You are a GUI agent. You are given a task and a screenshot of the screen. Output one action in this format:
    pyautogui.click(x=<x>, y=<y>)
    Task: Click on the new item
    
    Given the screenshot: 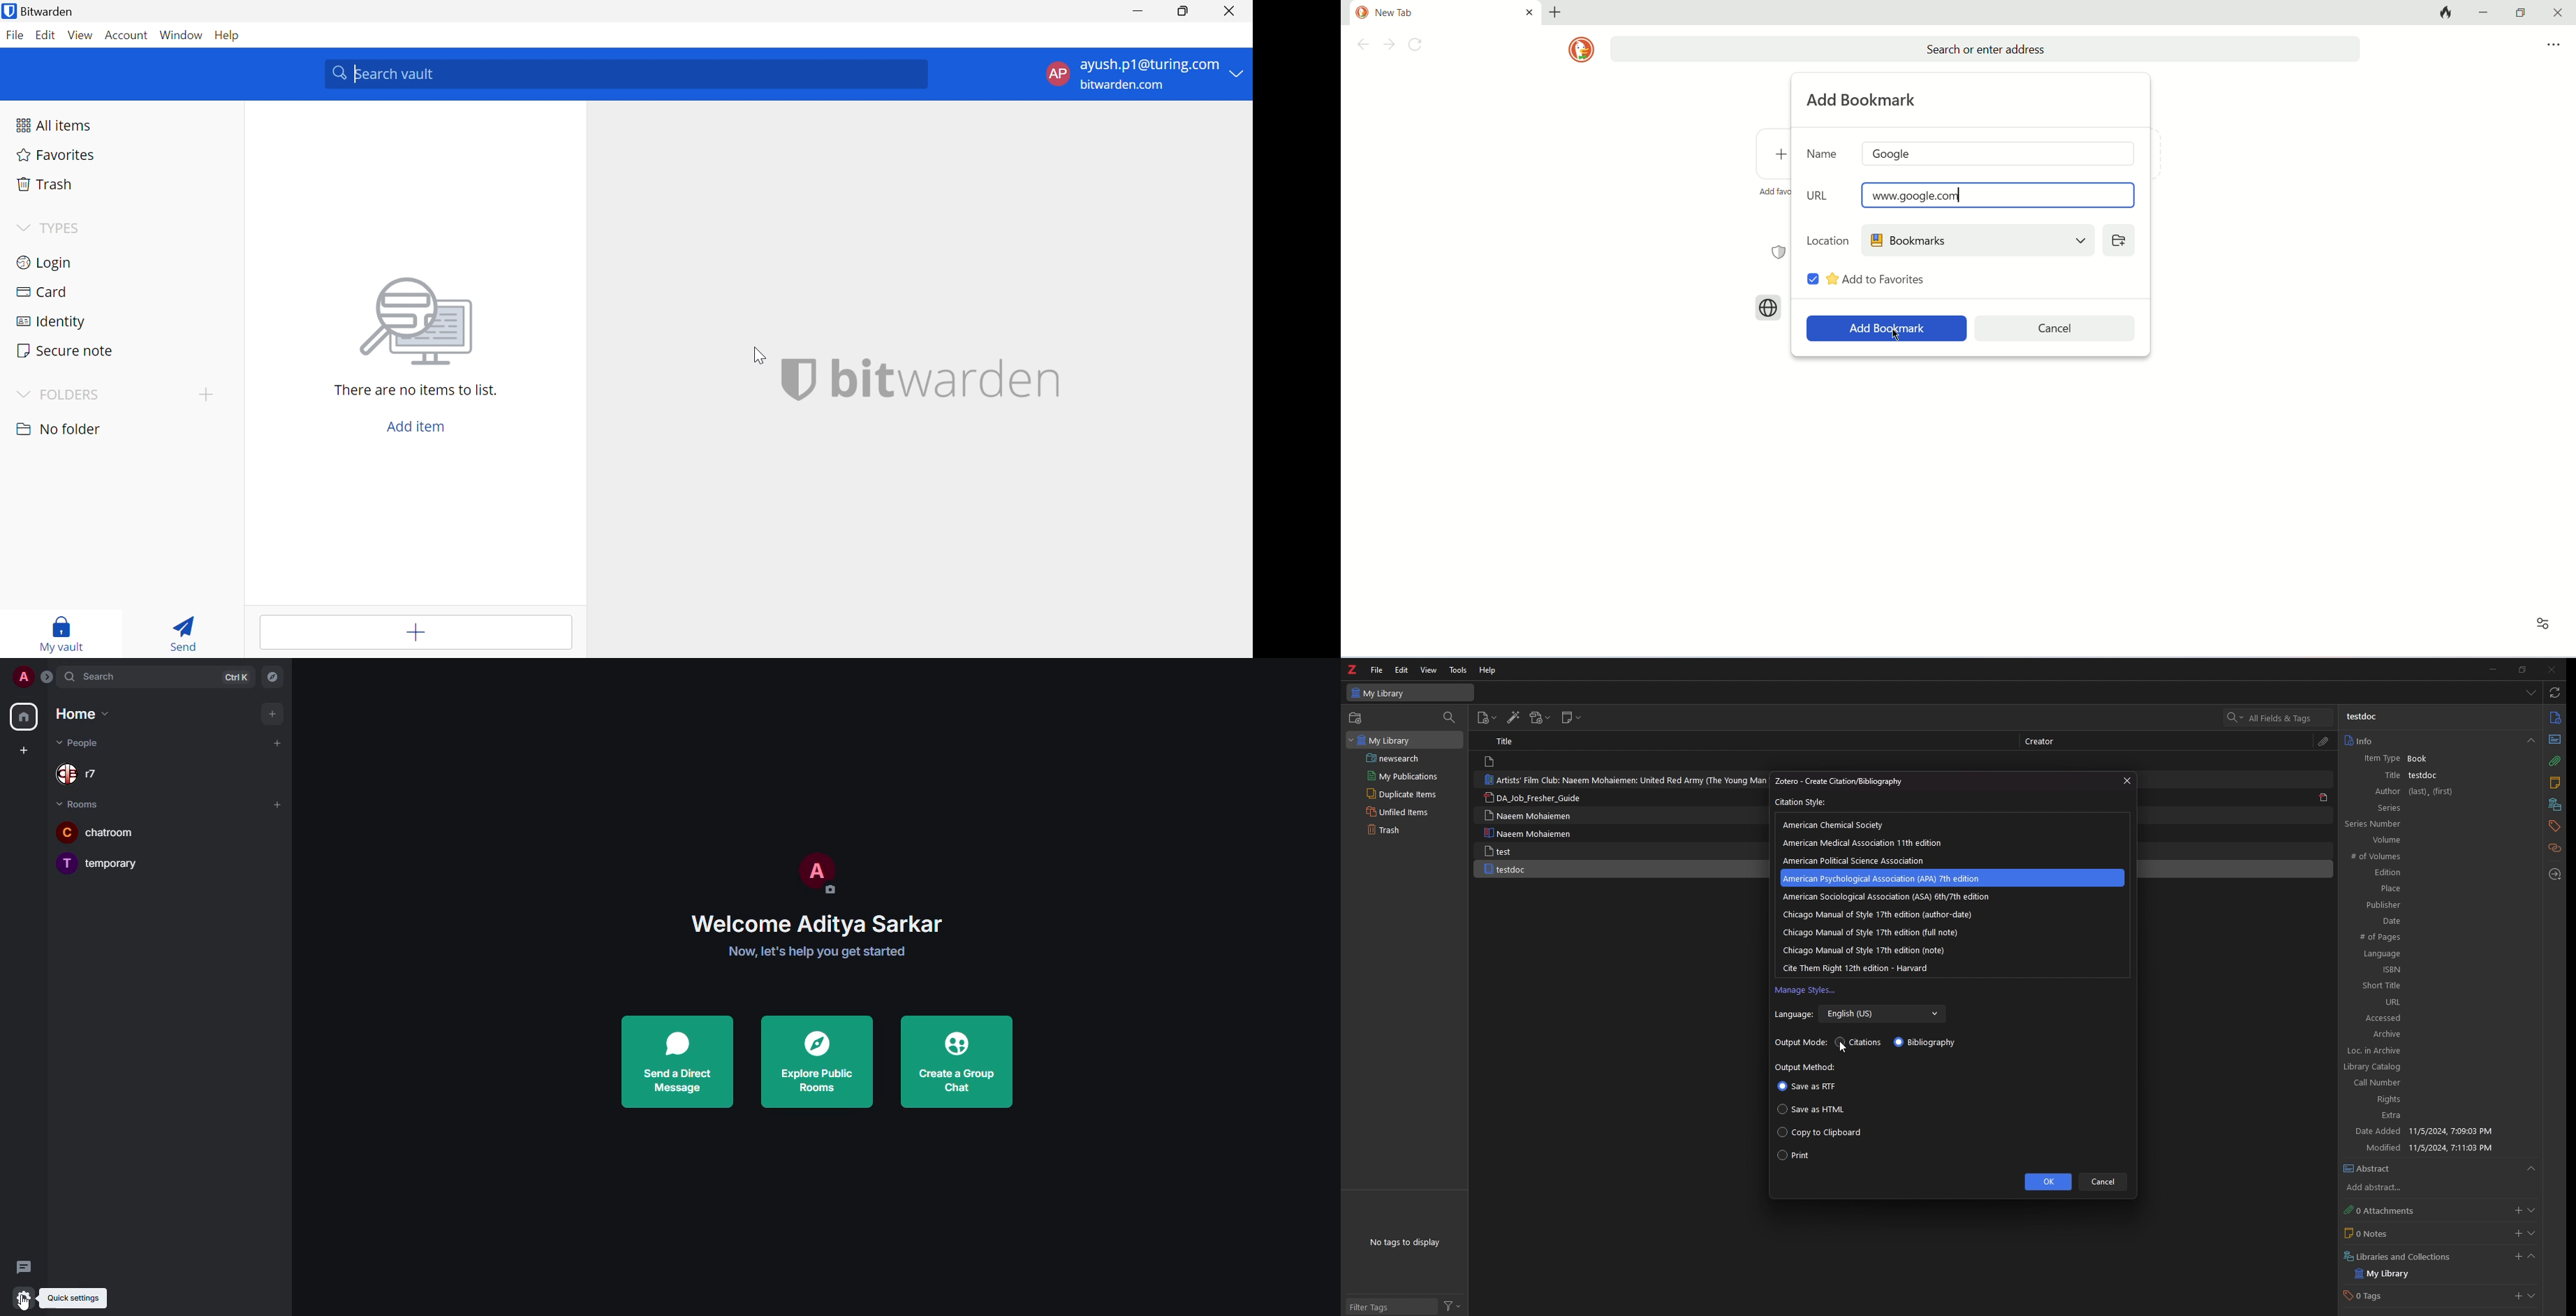 What is the action you would take?
    pyautogui.click(x=1486, y=719)
    